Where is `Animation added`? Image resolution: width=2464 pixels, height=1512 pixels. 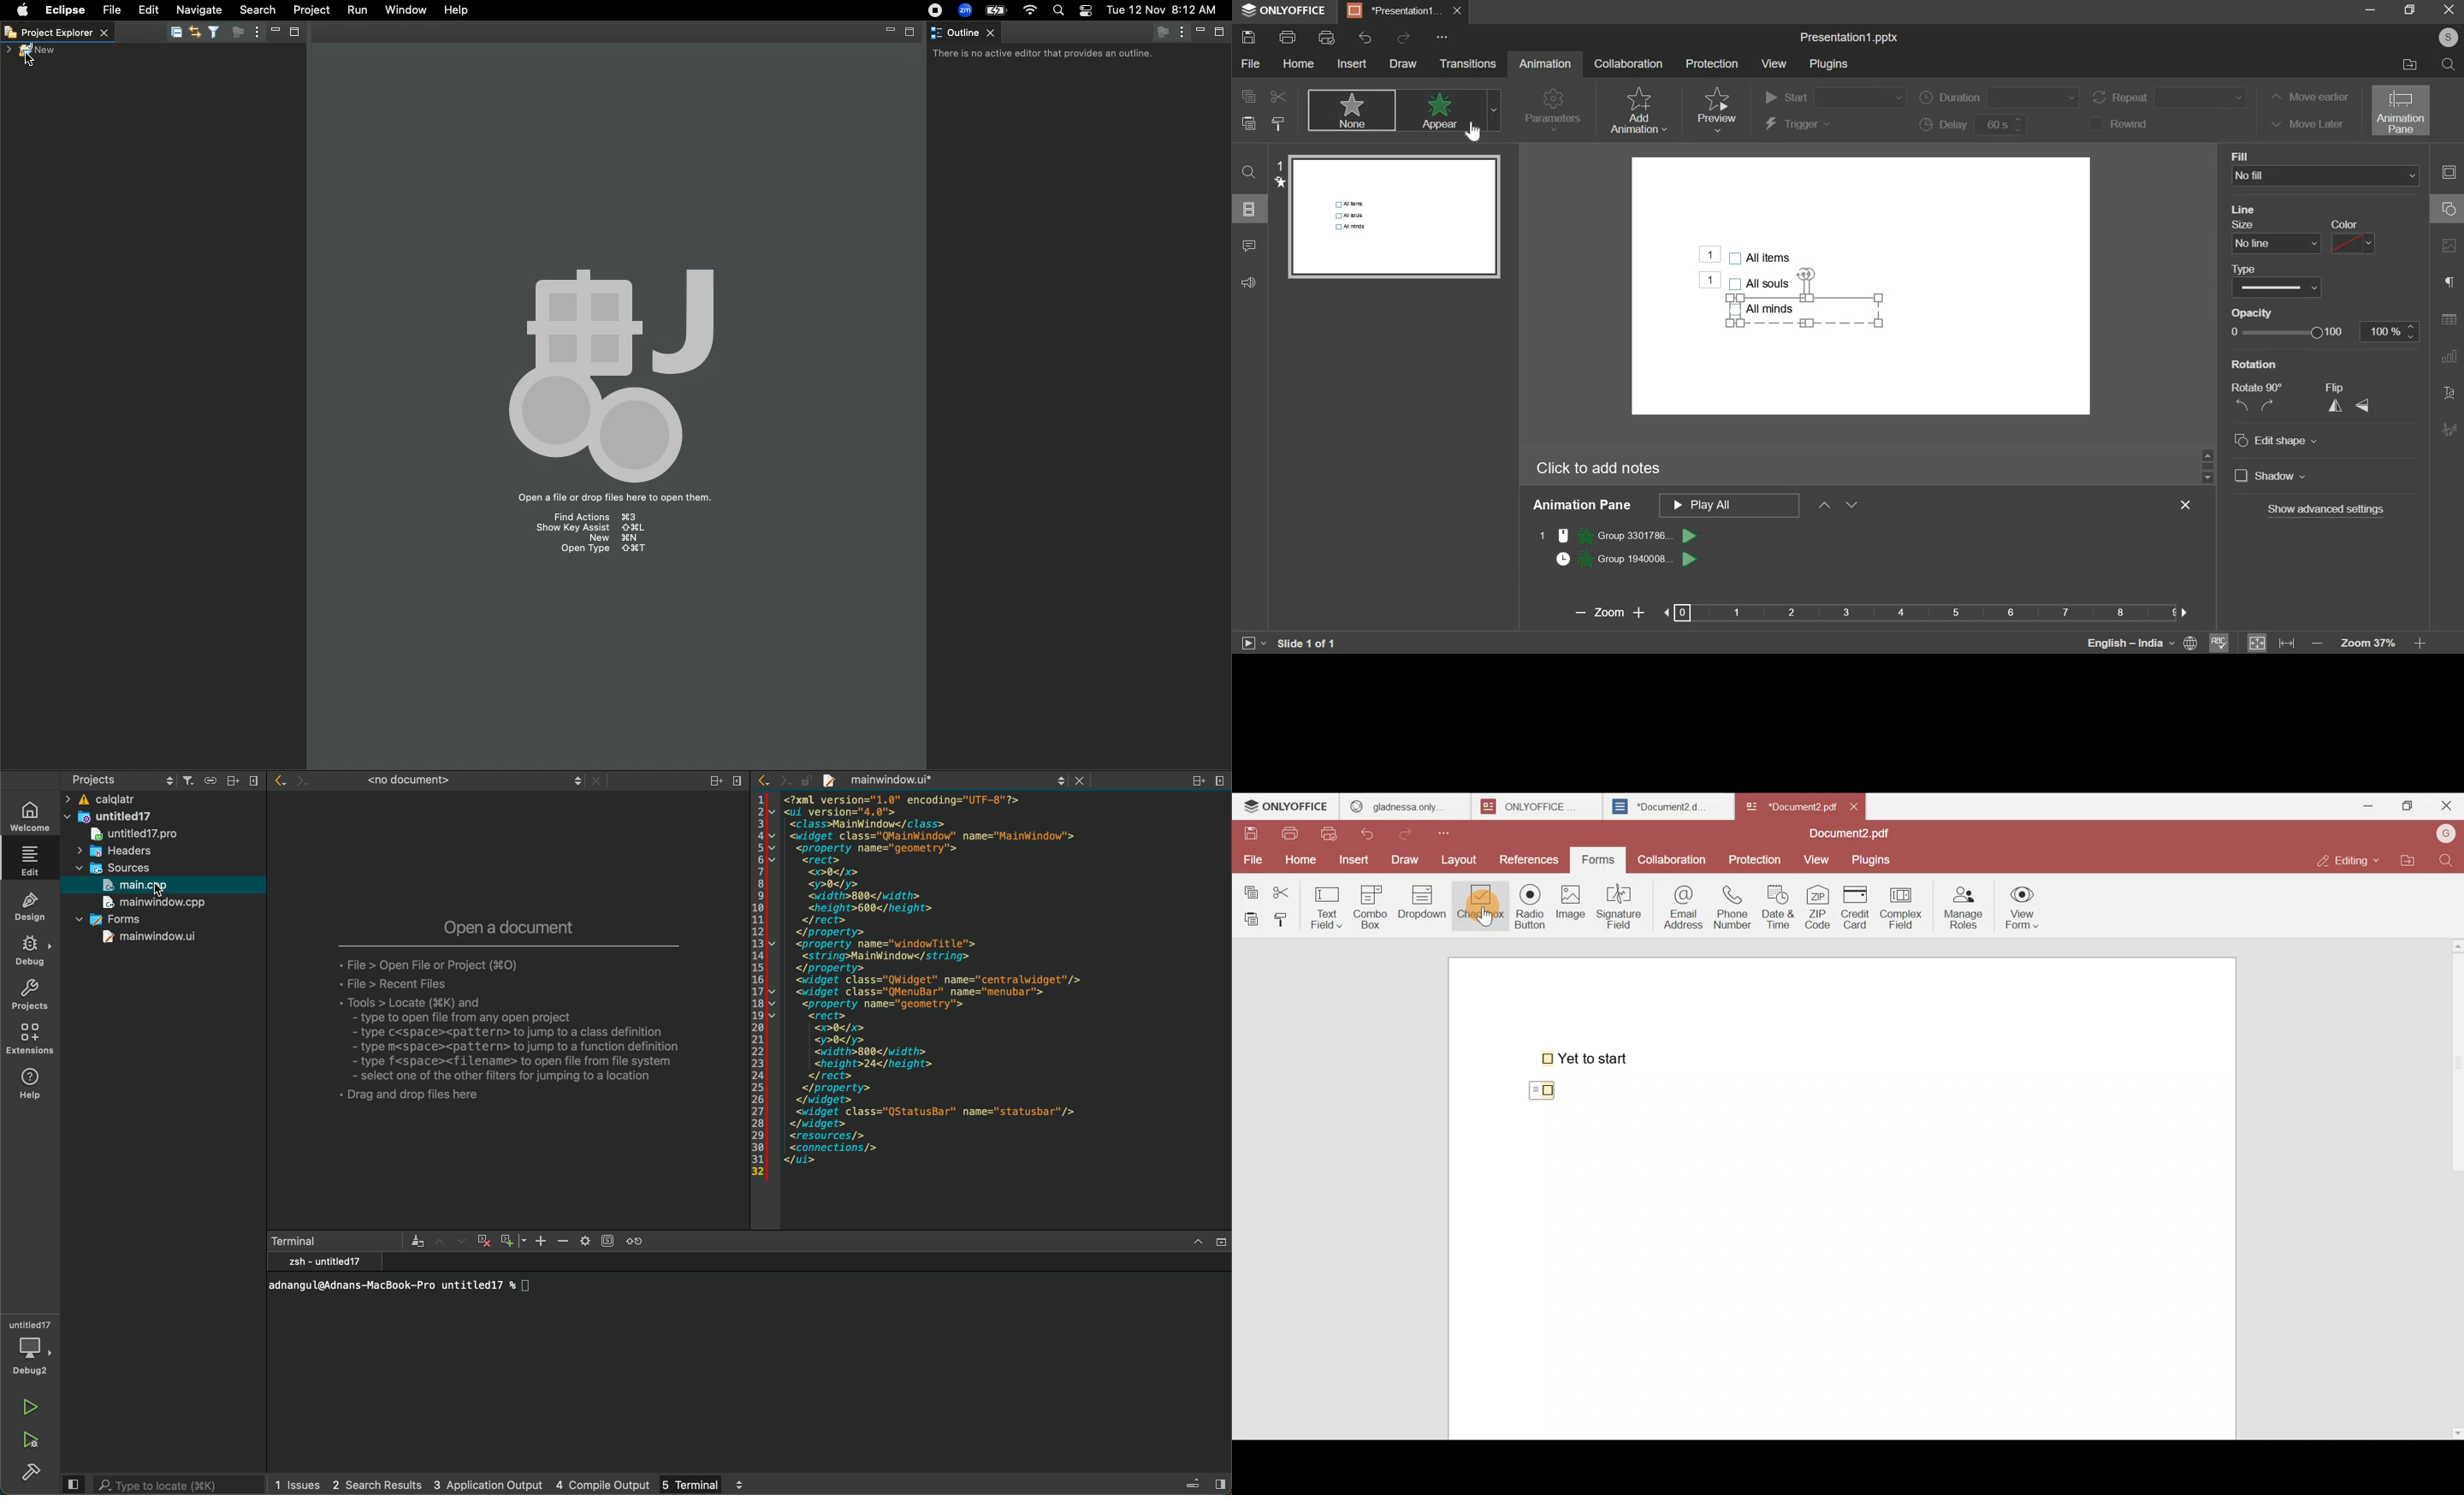 Animation added is located at coordinates (1698, 255).